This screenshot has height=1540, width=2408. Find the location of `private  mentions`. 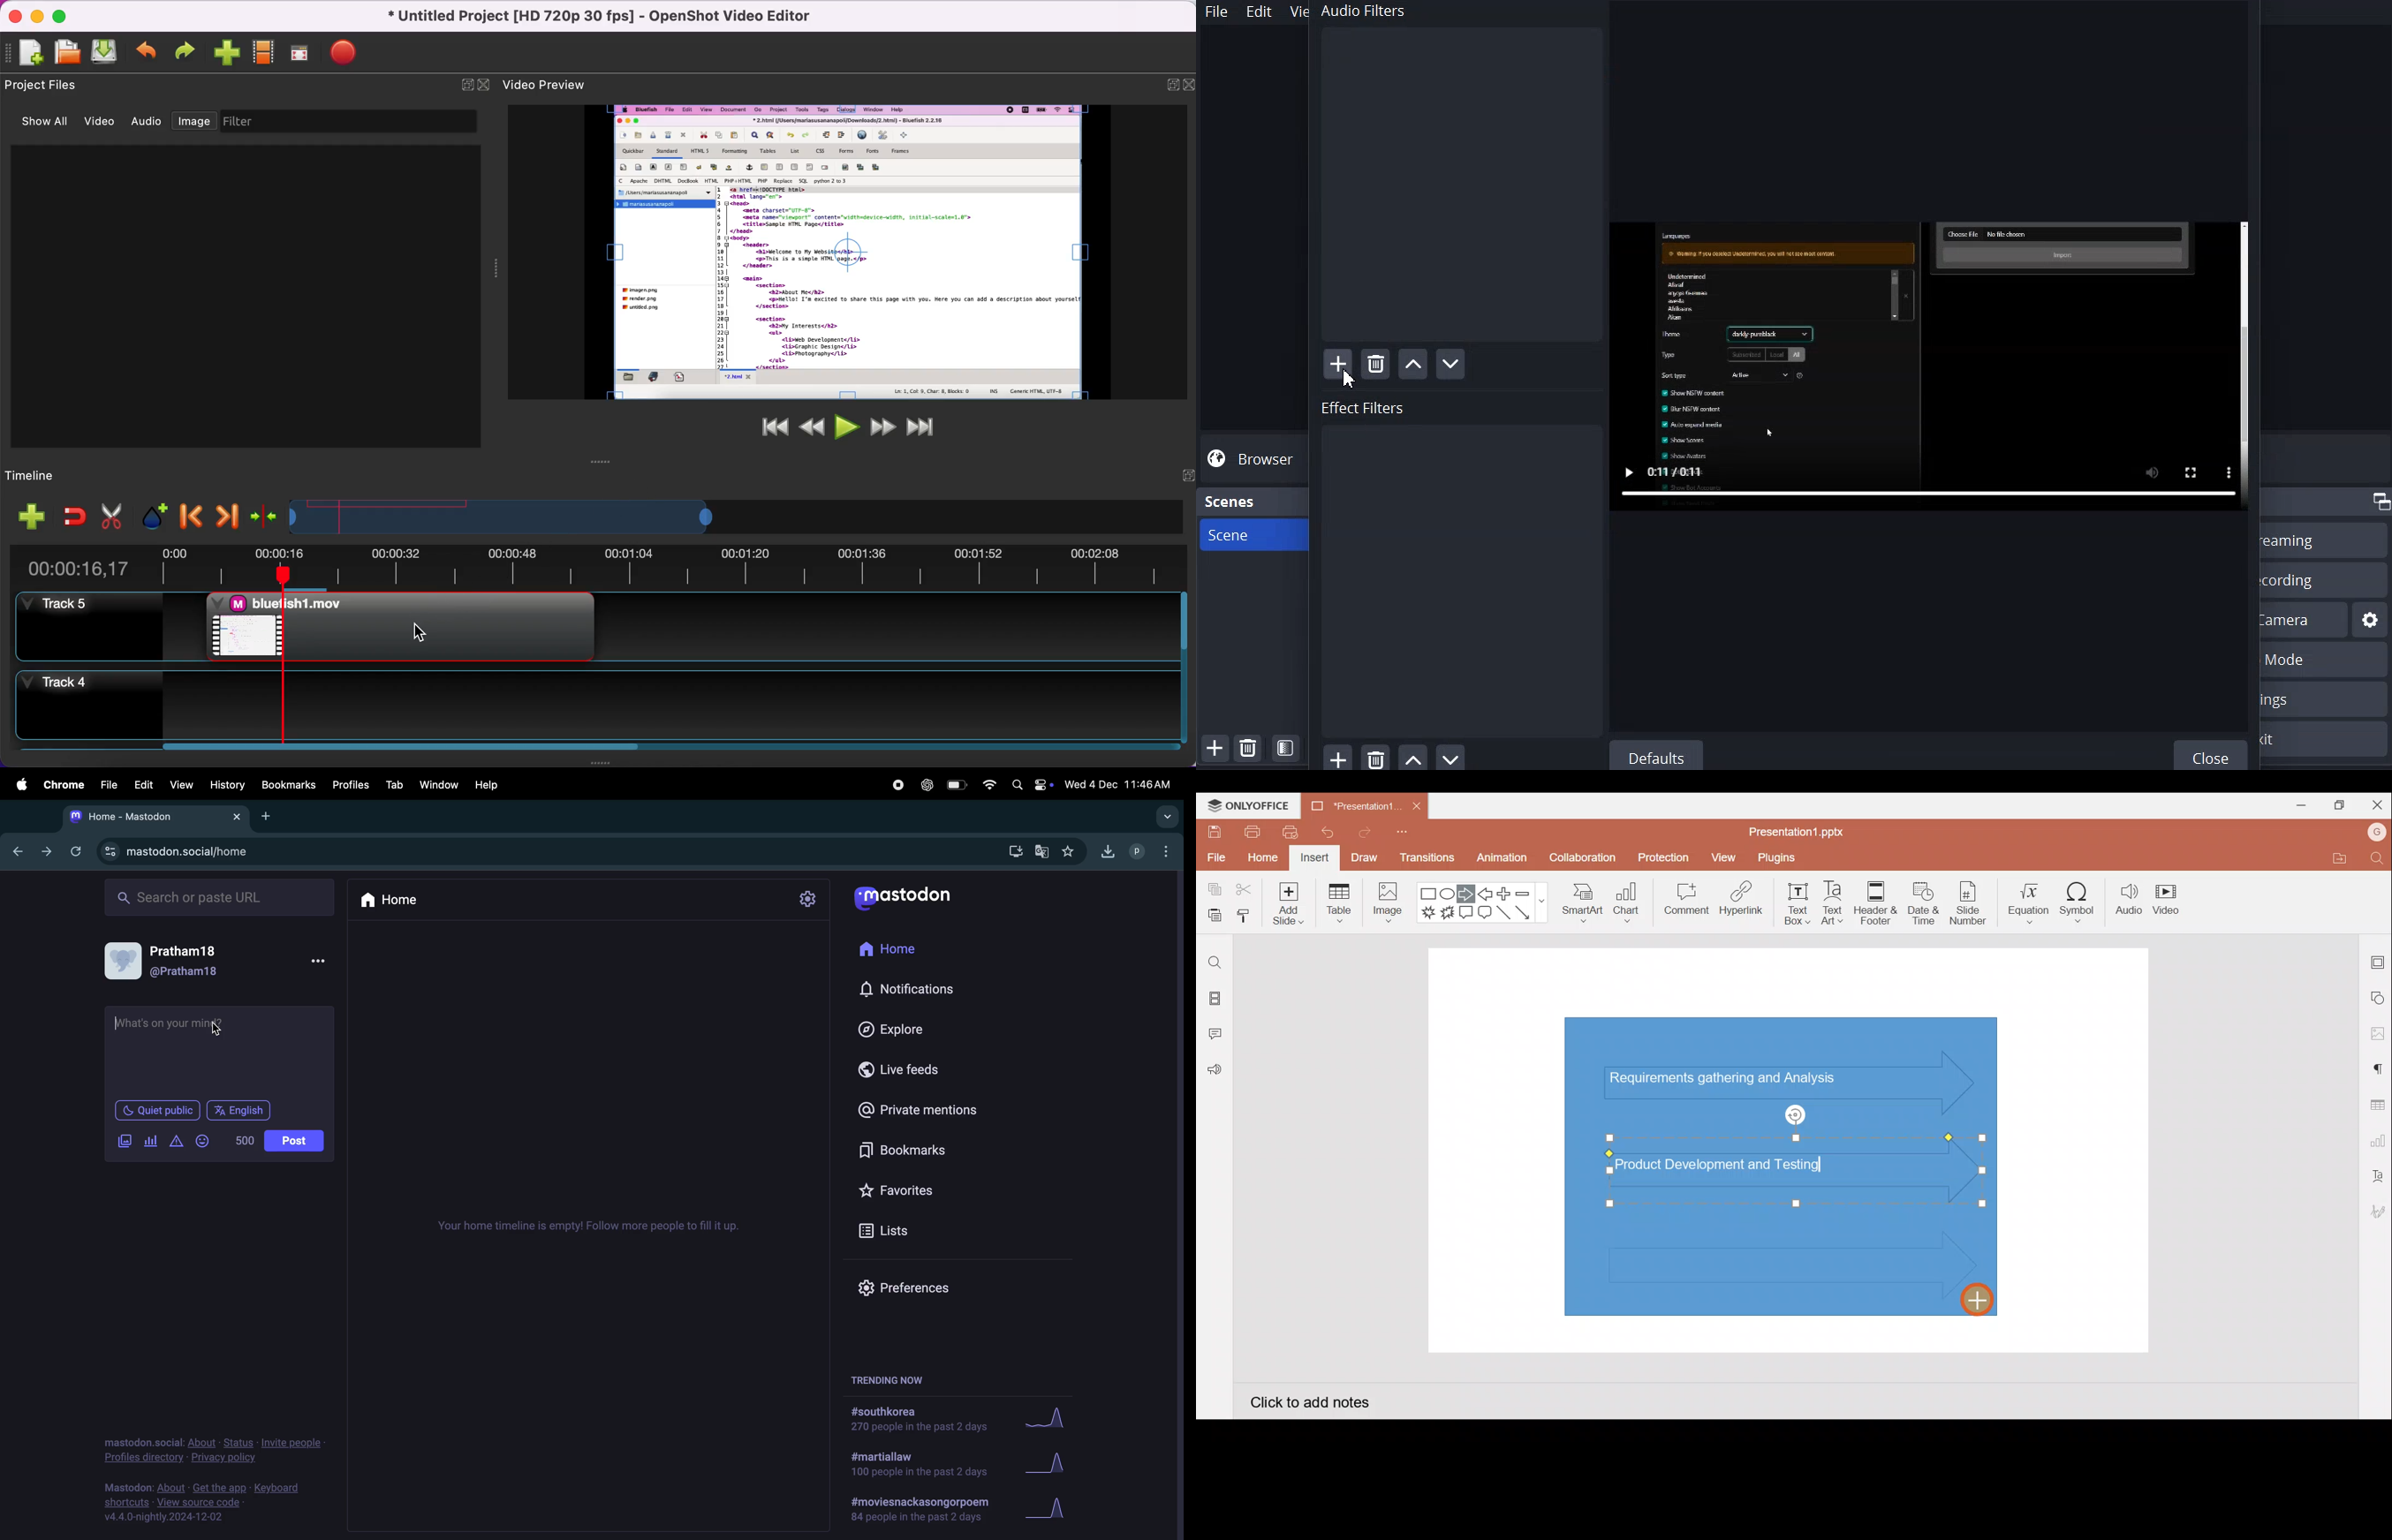

private  mentions is located at coordinates (920, 1108).